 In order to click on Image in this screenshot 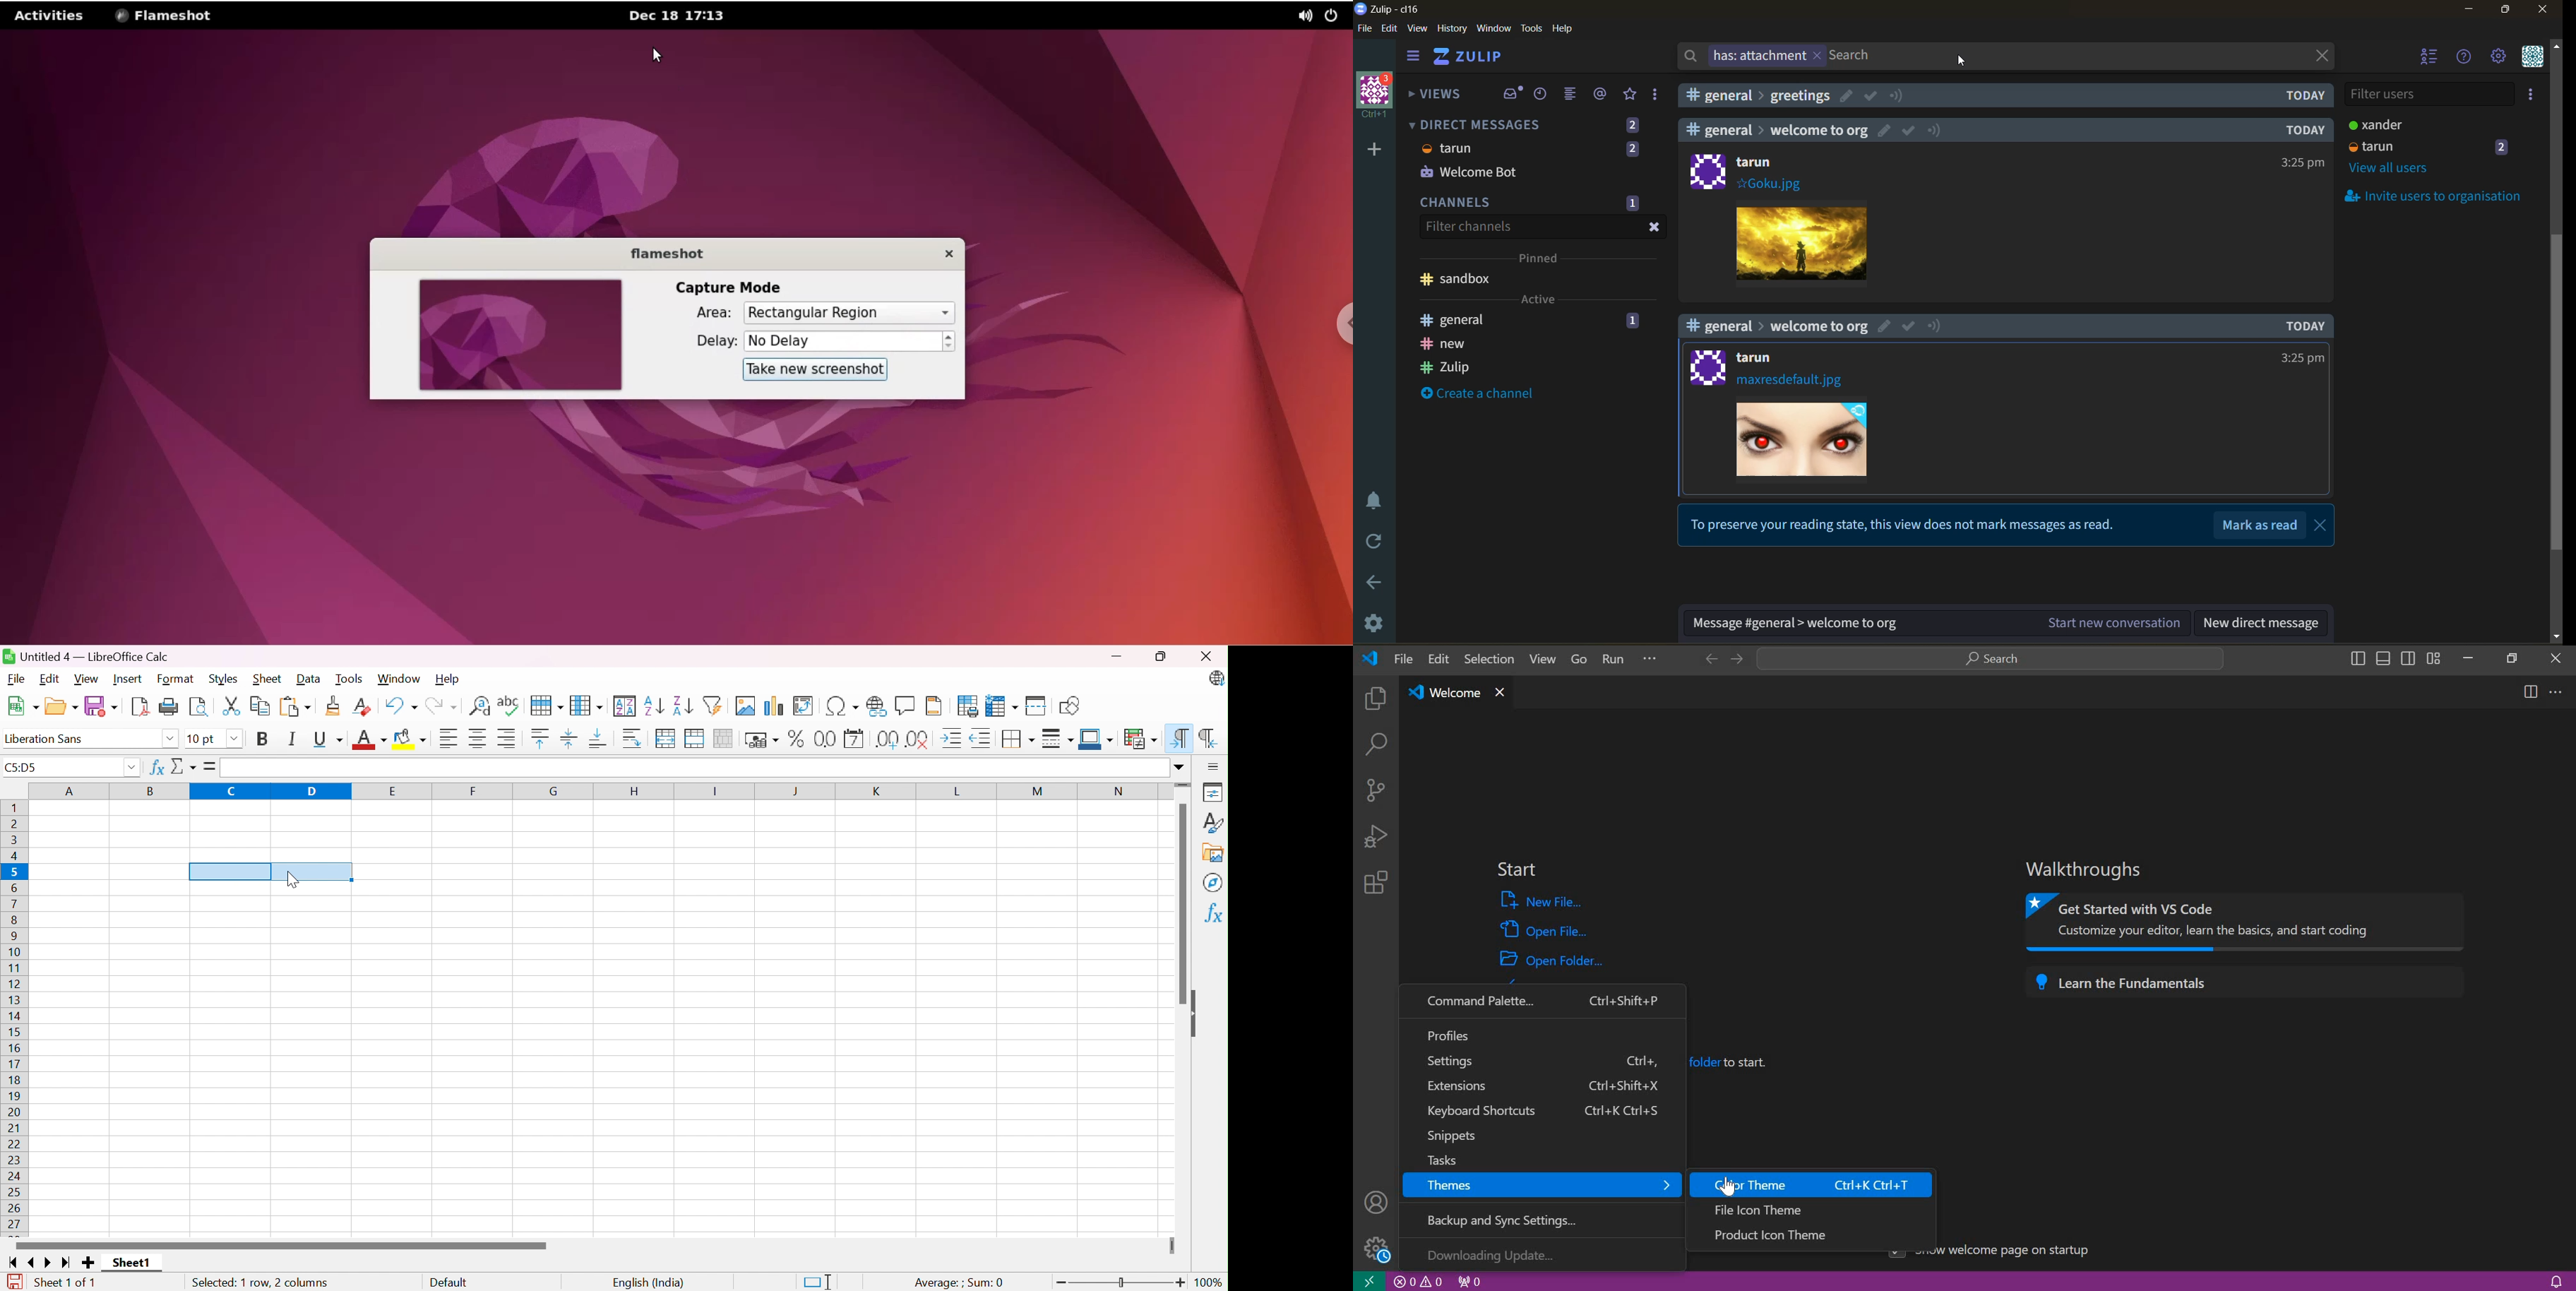, I will do `click(1806, 439)`.